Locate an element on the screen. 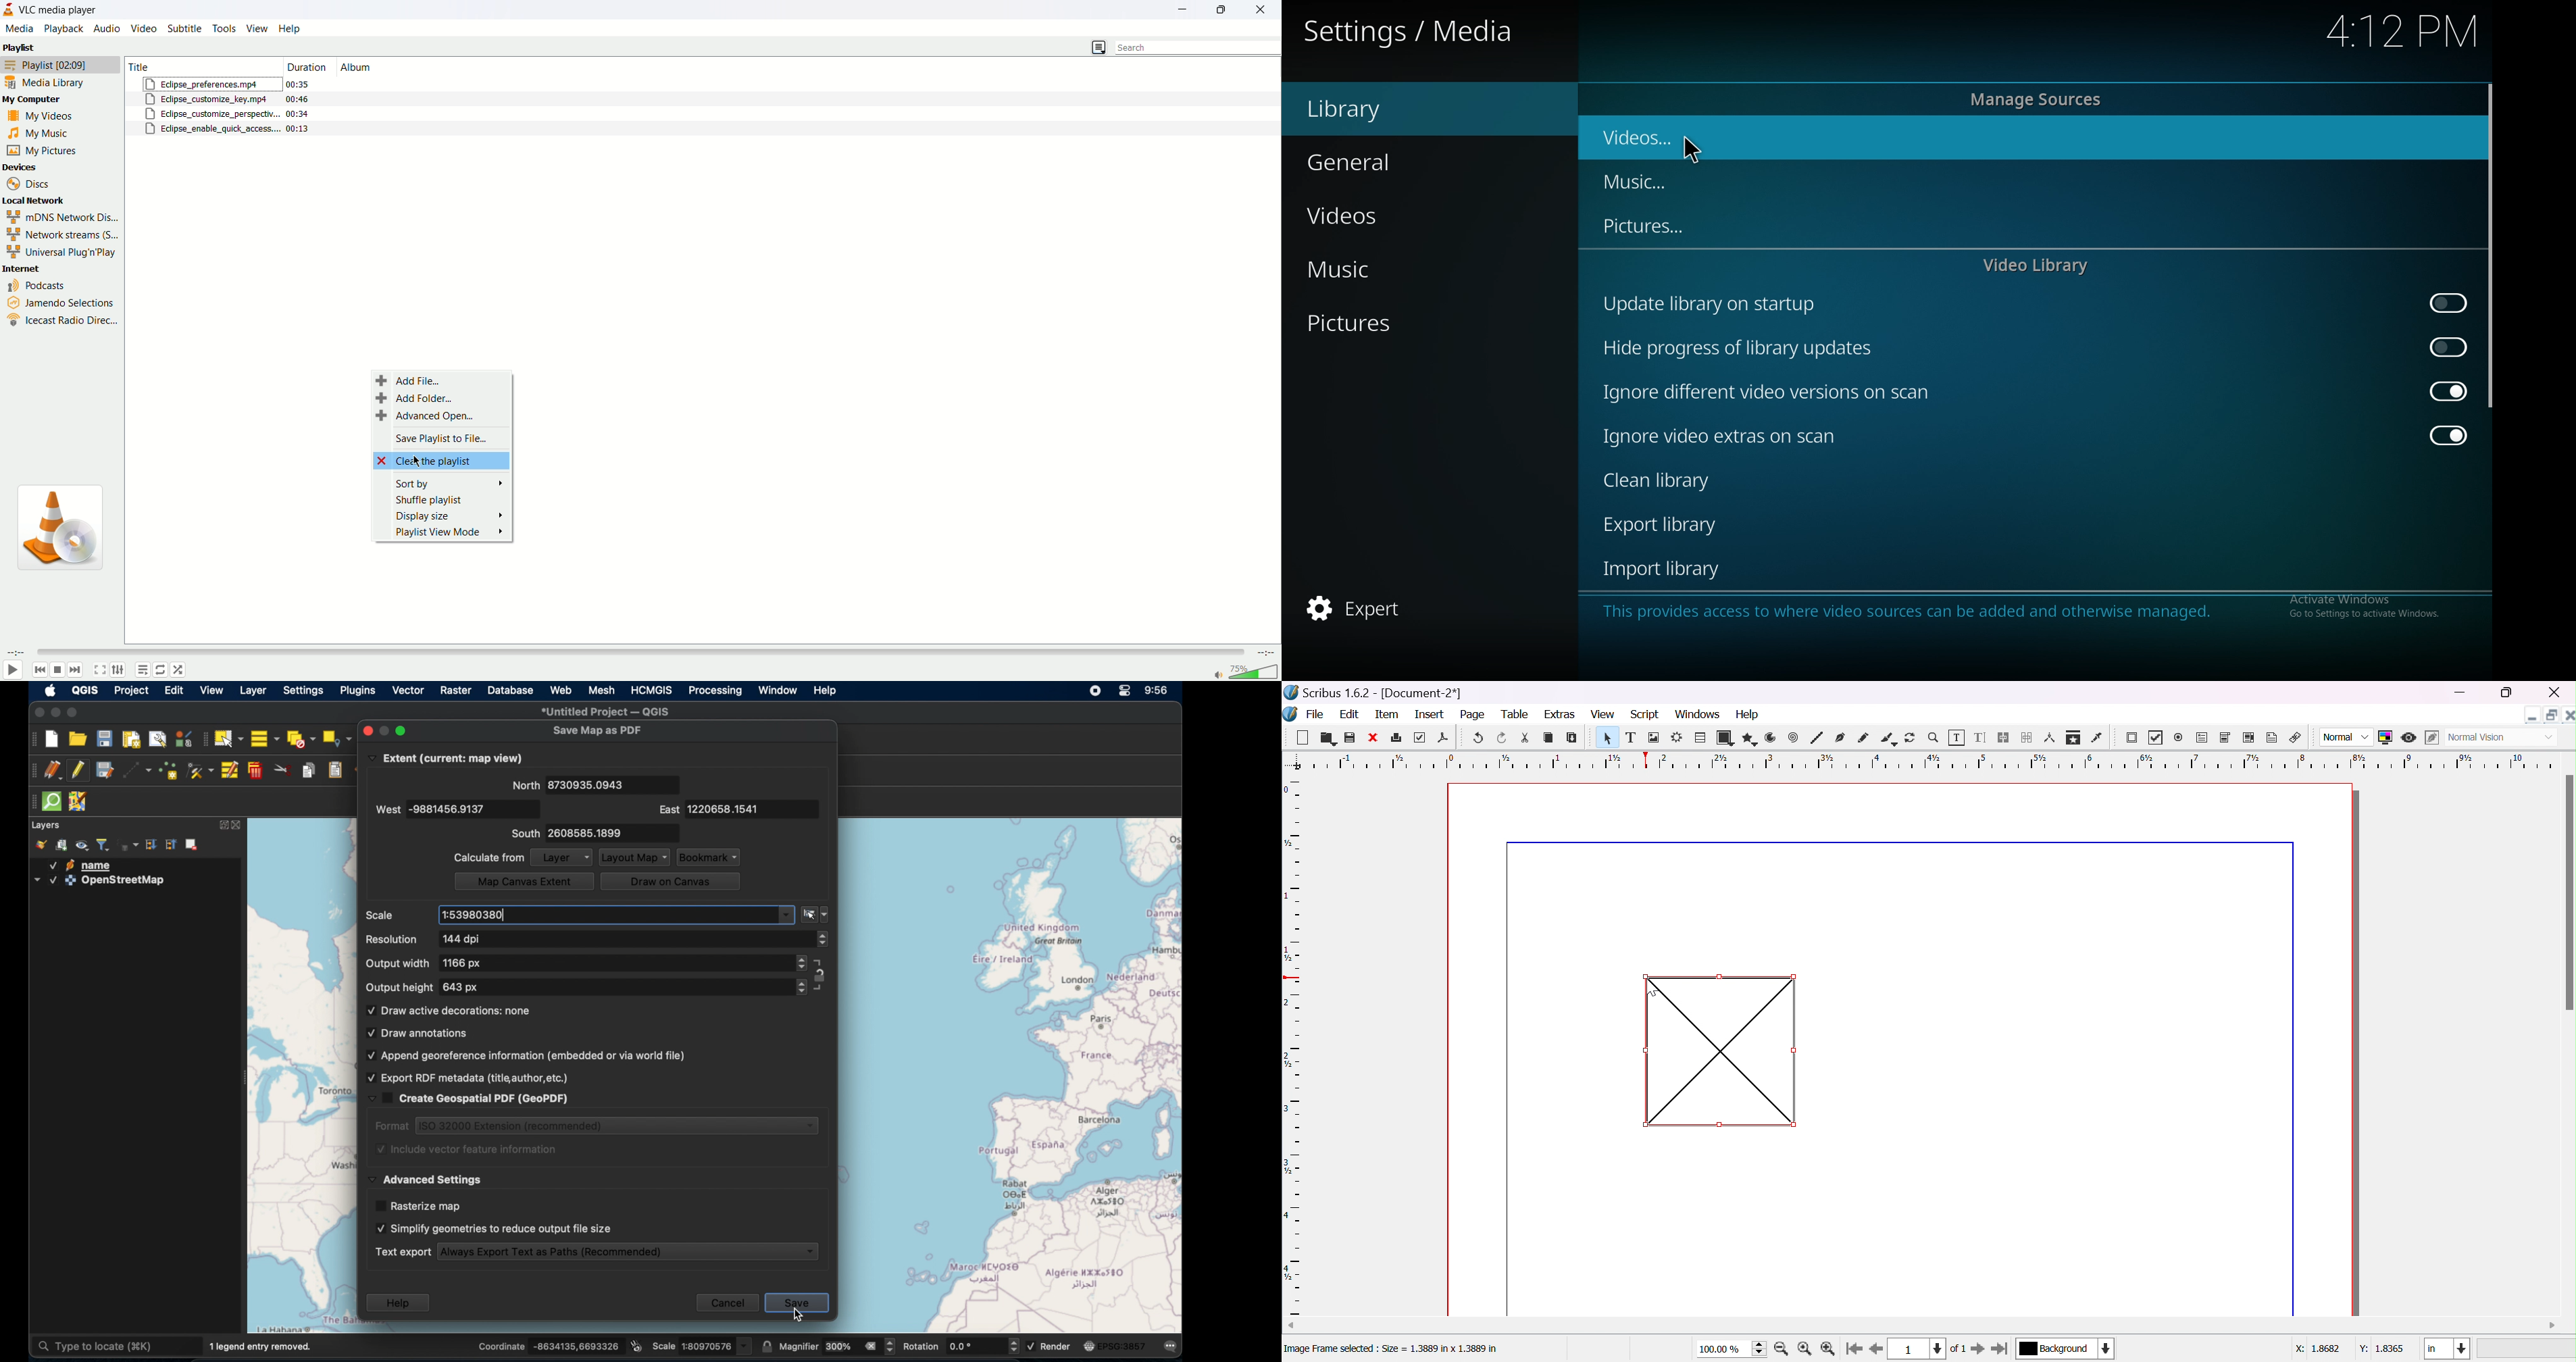 The image size is (2576, 1372). paste is located at coordinates (1572, 737).